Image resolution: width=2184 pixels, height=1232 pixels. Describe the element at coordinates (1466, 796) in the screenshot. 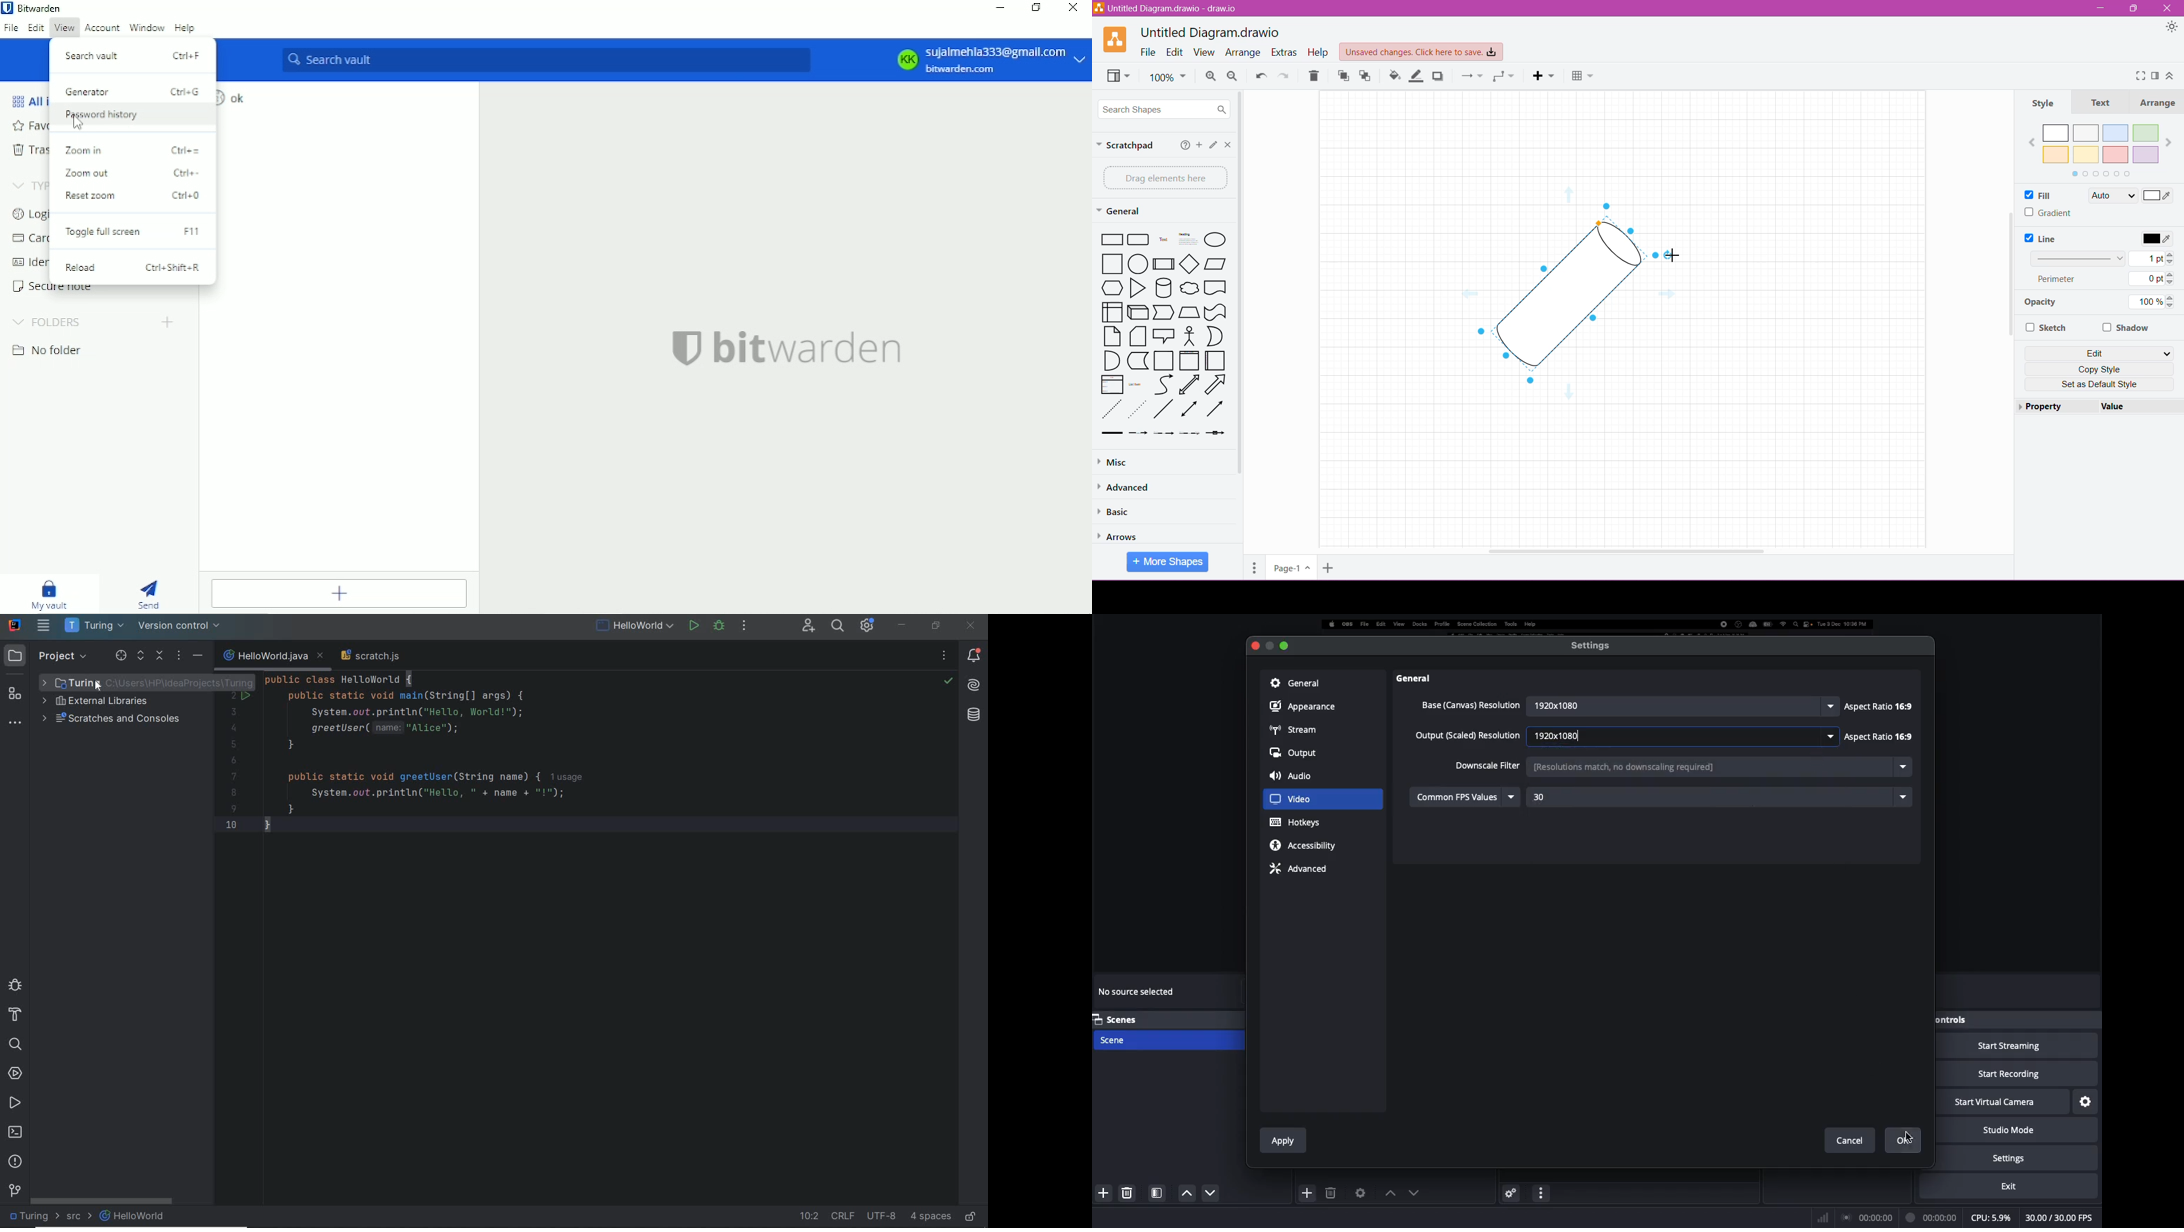

I see `Common FPS values` at that location.